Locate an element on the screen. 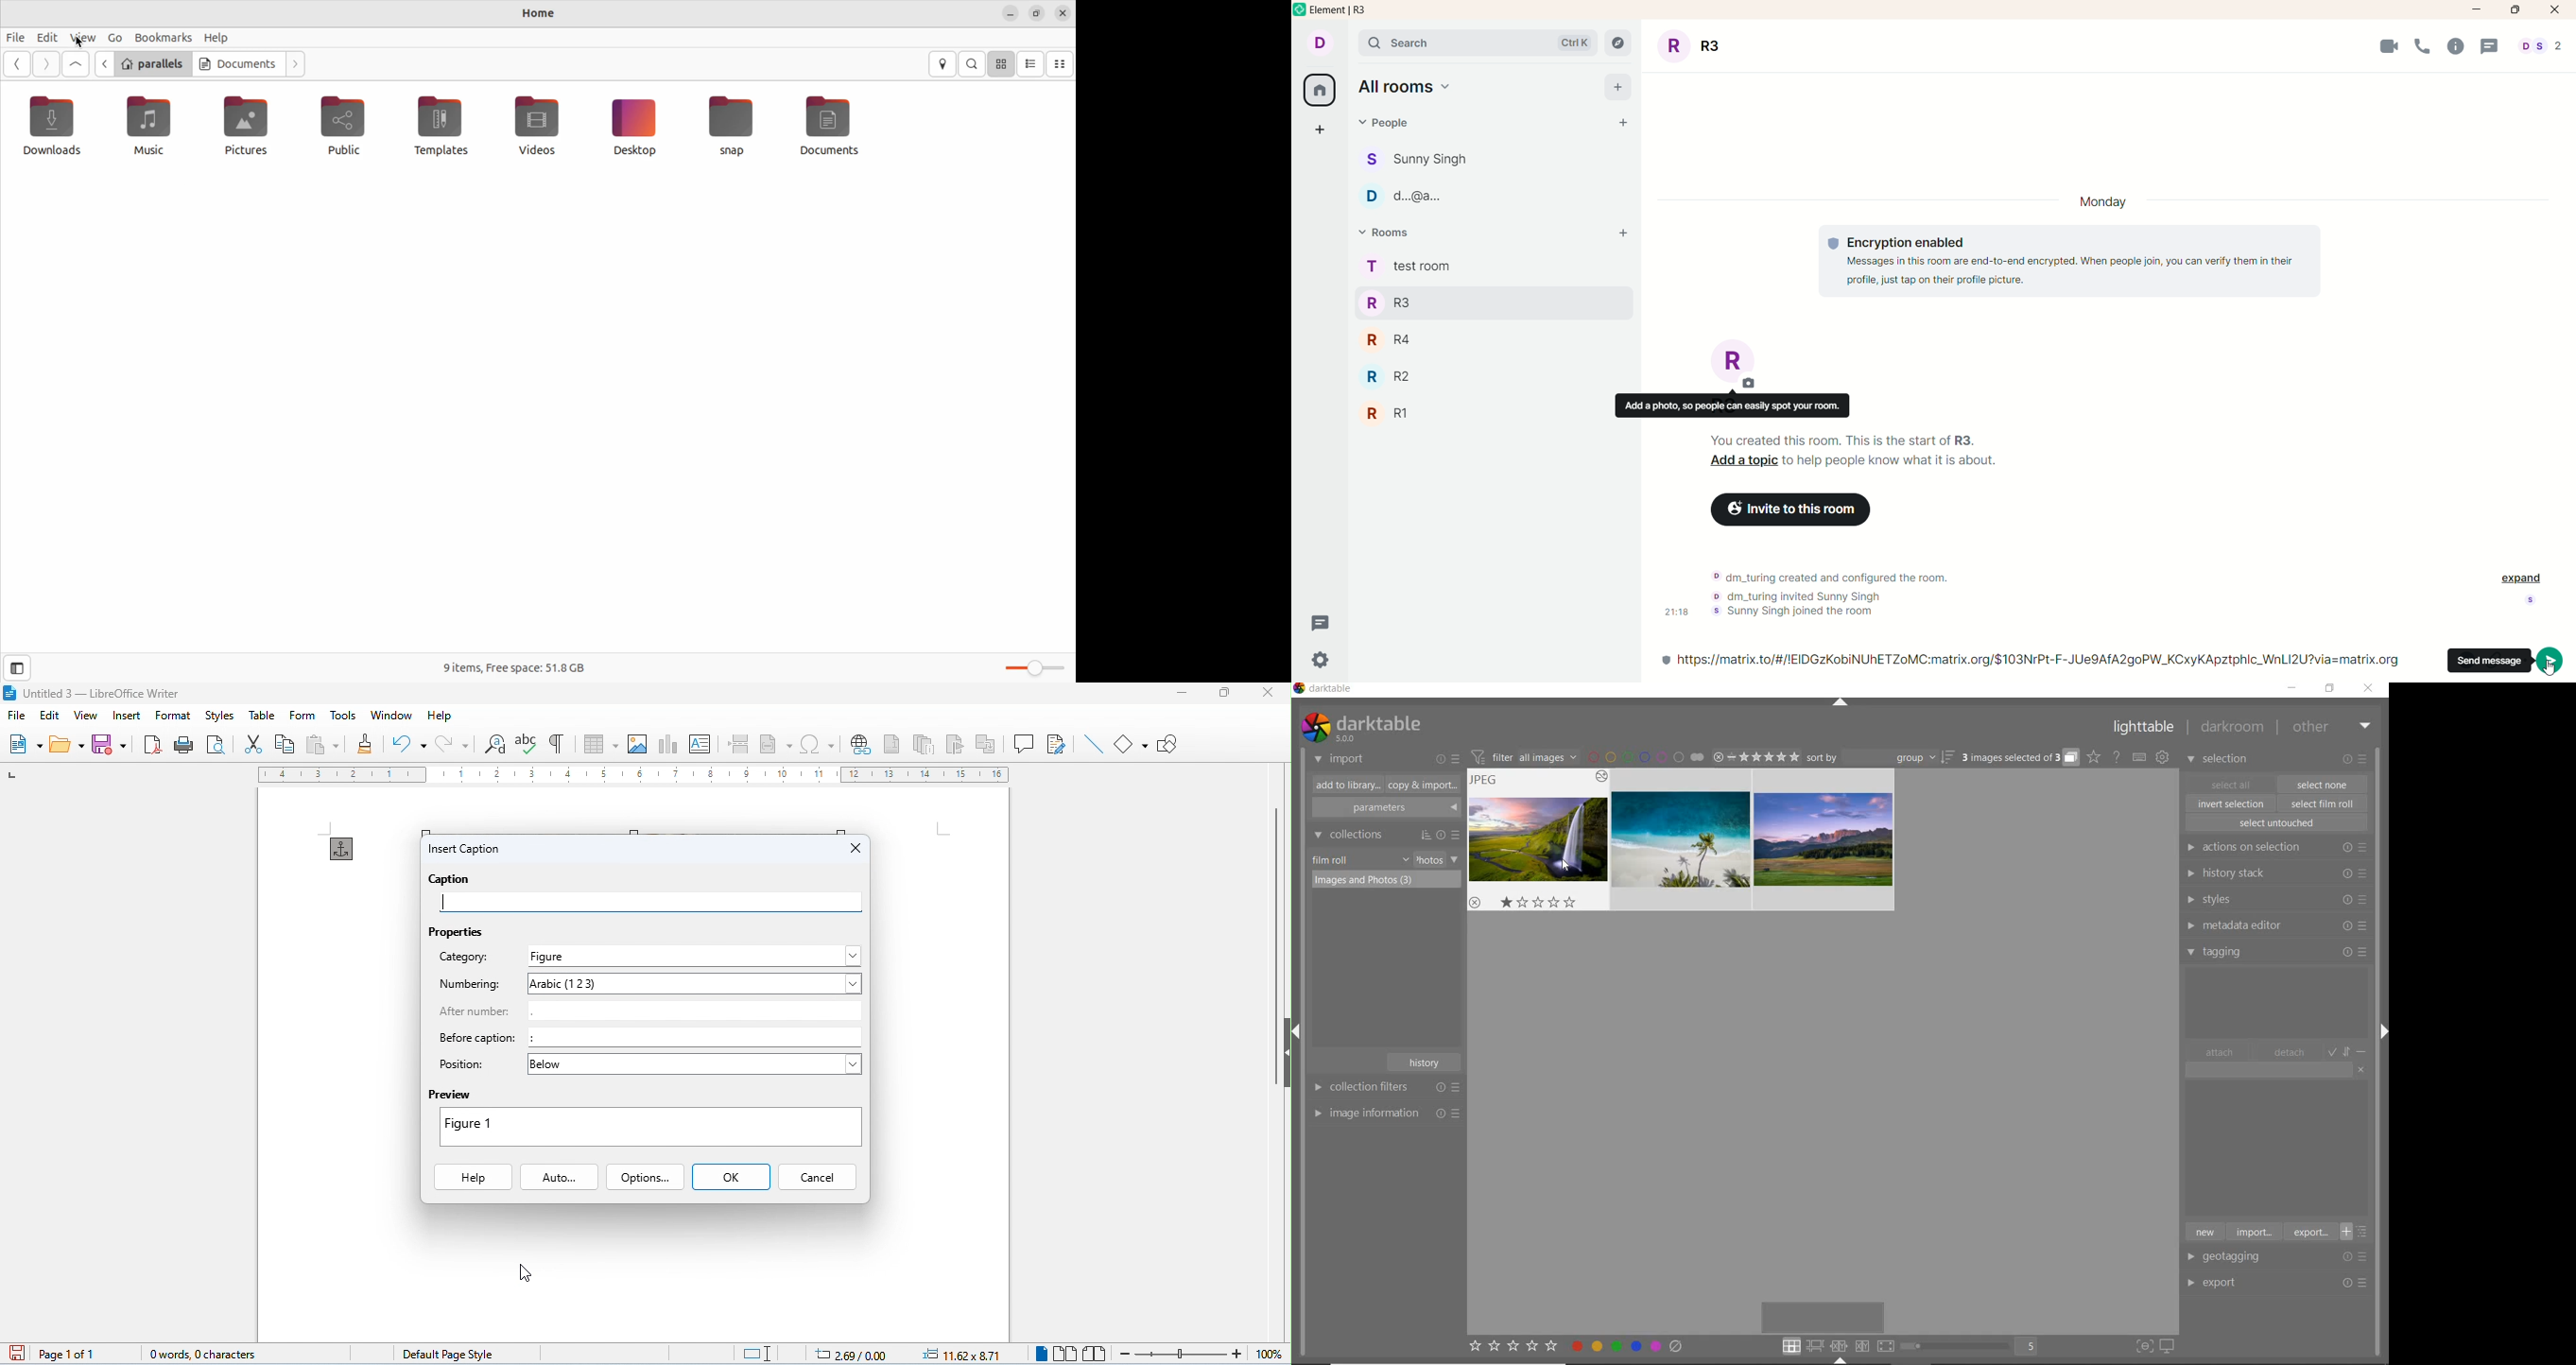  import is located at coordinates (2254, 1231).